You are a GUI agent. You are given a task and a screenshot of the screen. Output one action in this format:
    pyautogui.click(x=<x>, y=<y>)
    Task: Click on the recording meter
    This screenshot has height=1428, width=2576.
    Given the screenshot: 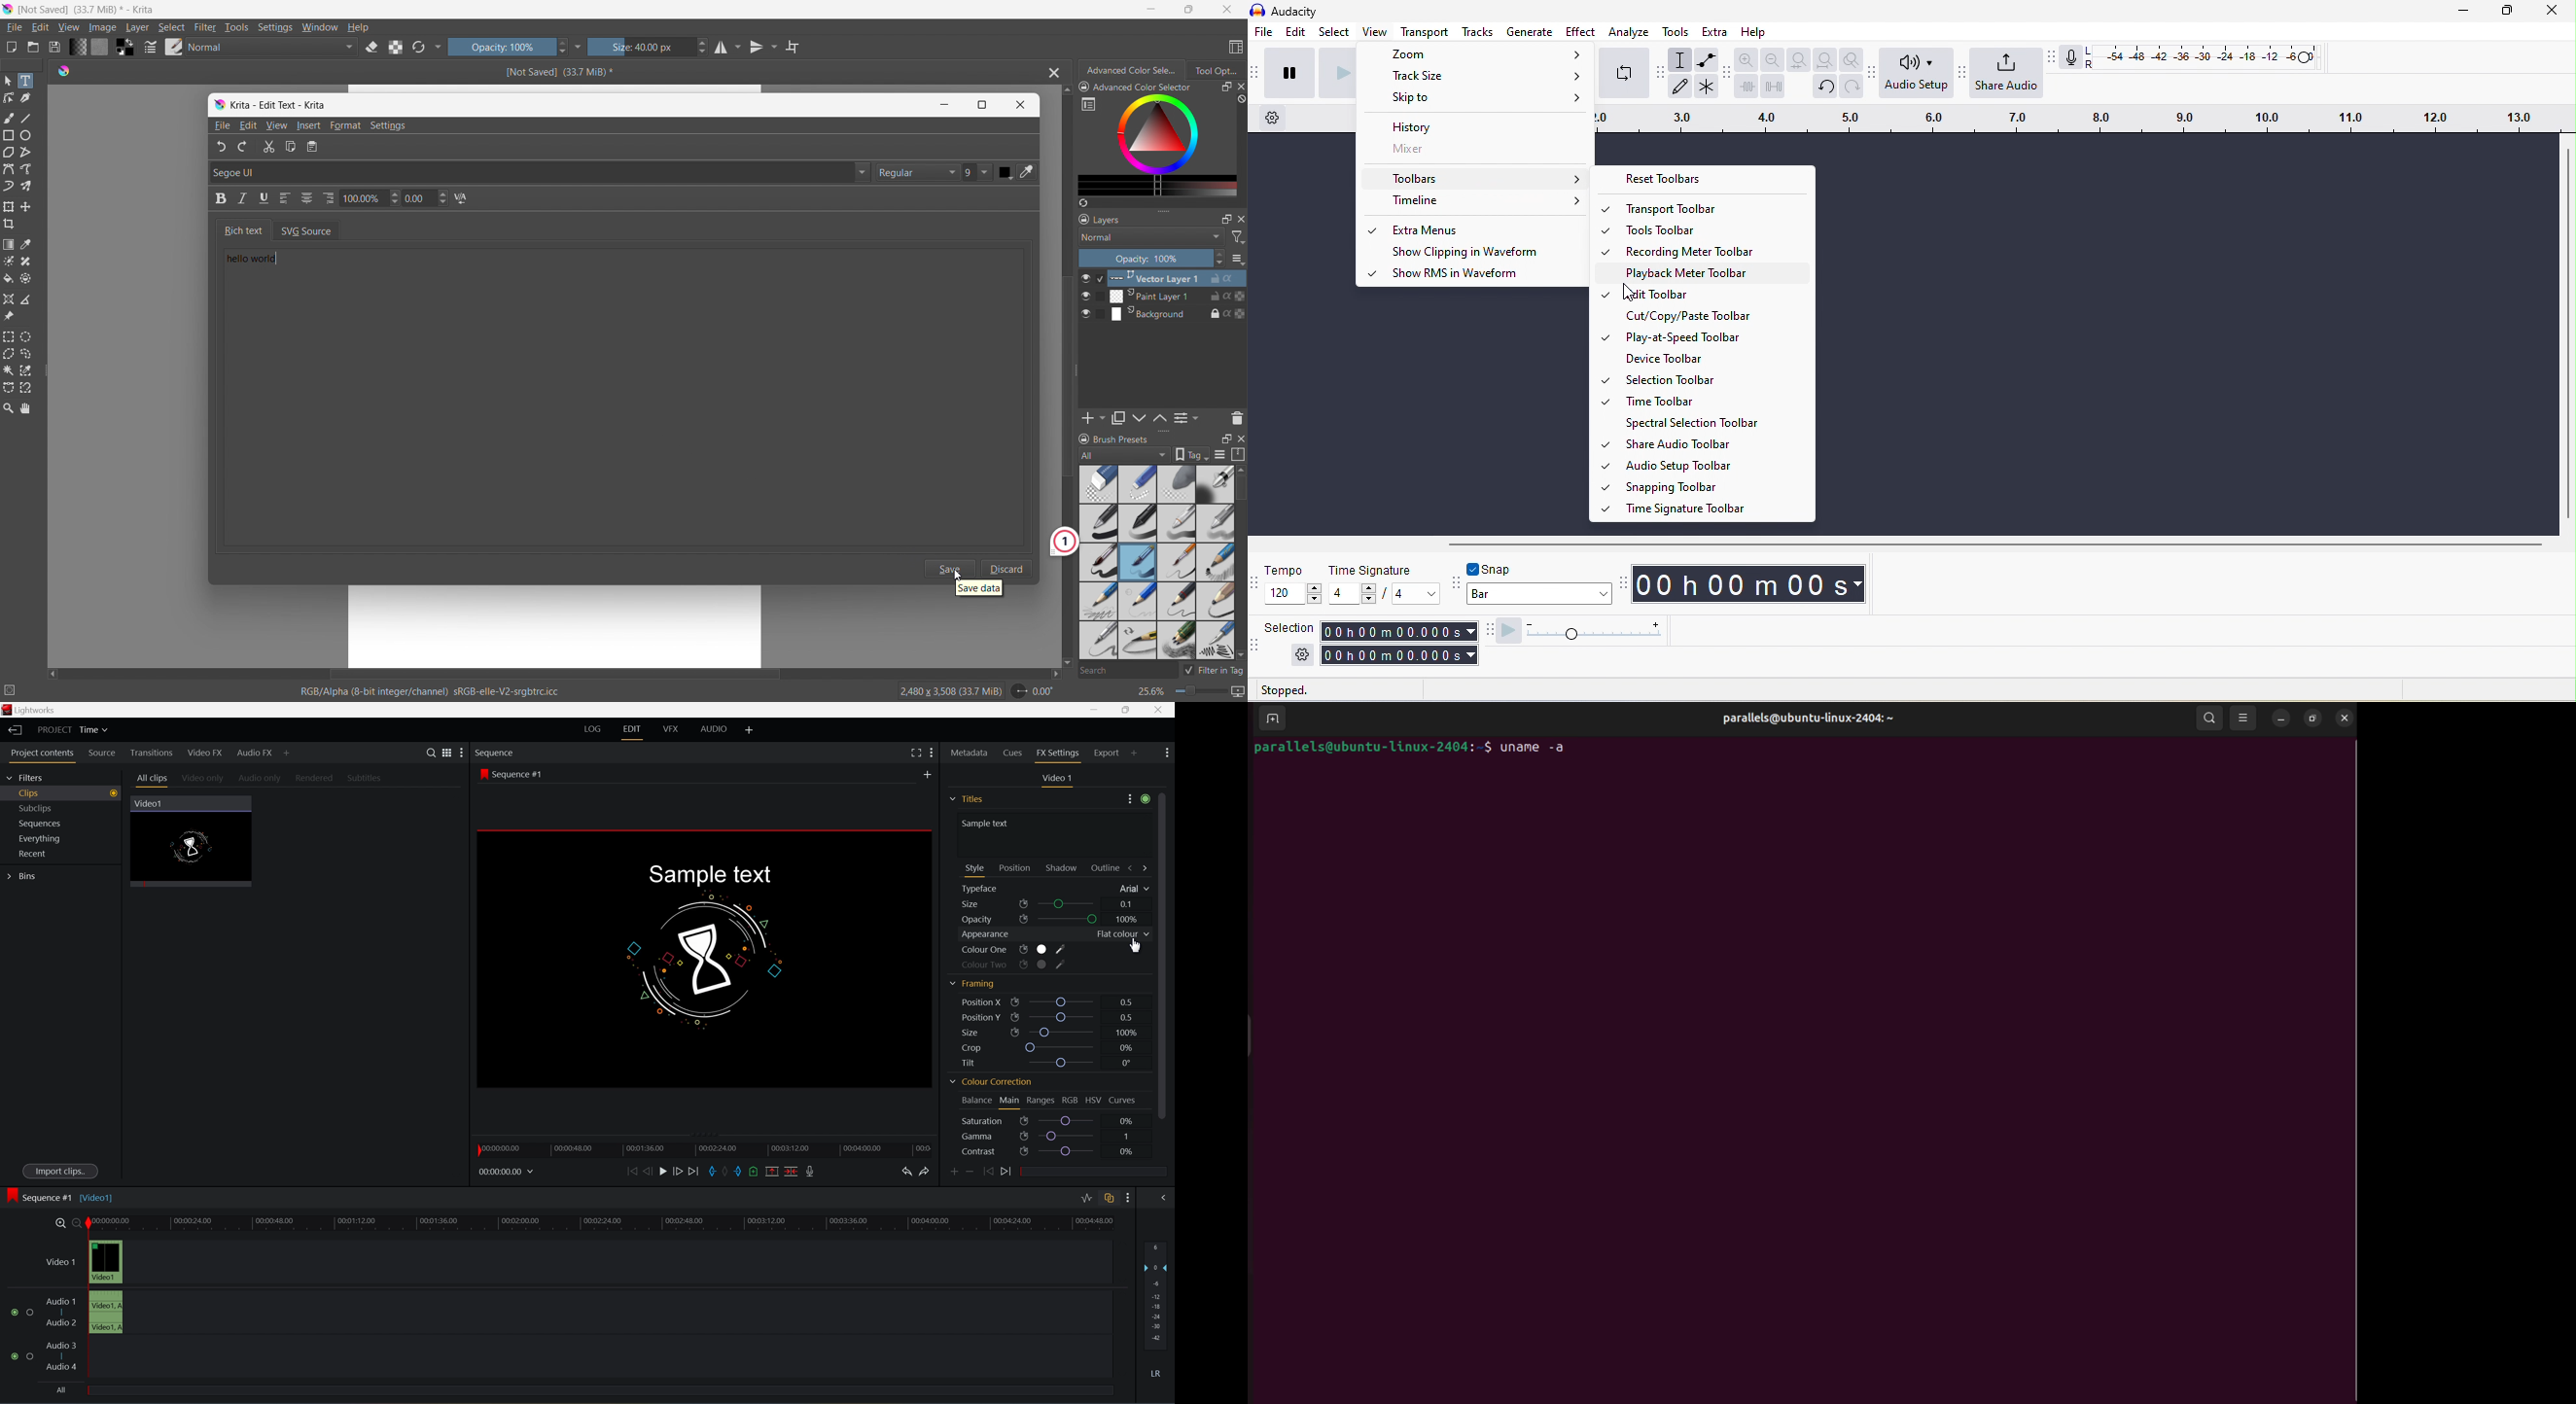 What is the action you would take?
    pyautogui.click(x=2070, y=56)
    